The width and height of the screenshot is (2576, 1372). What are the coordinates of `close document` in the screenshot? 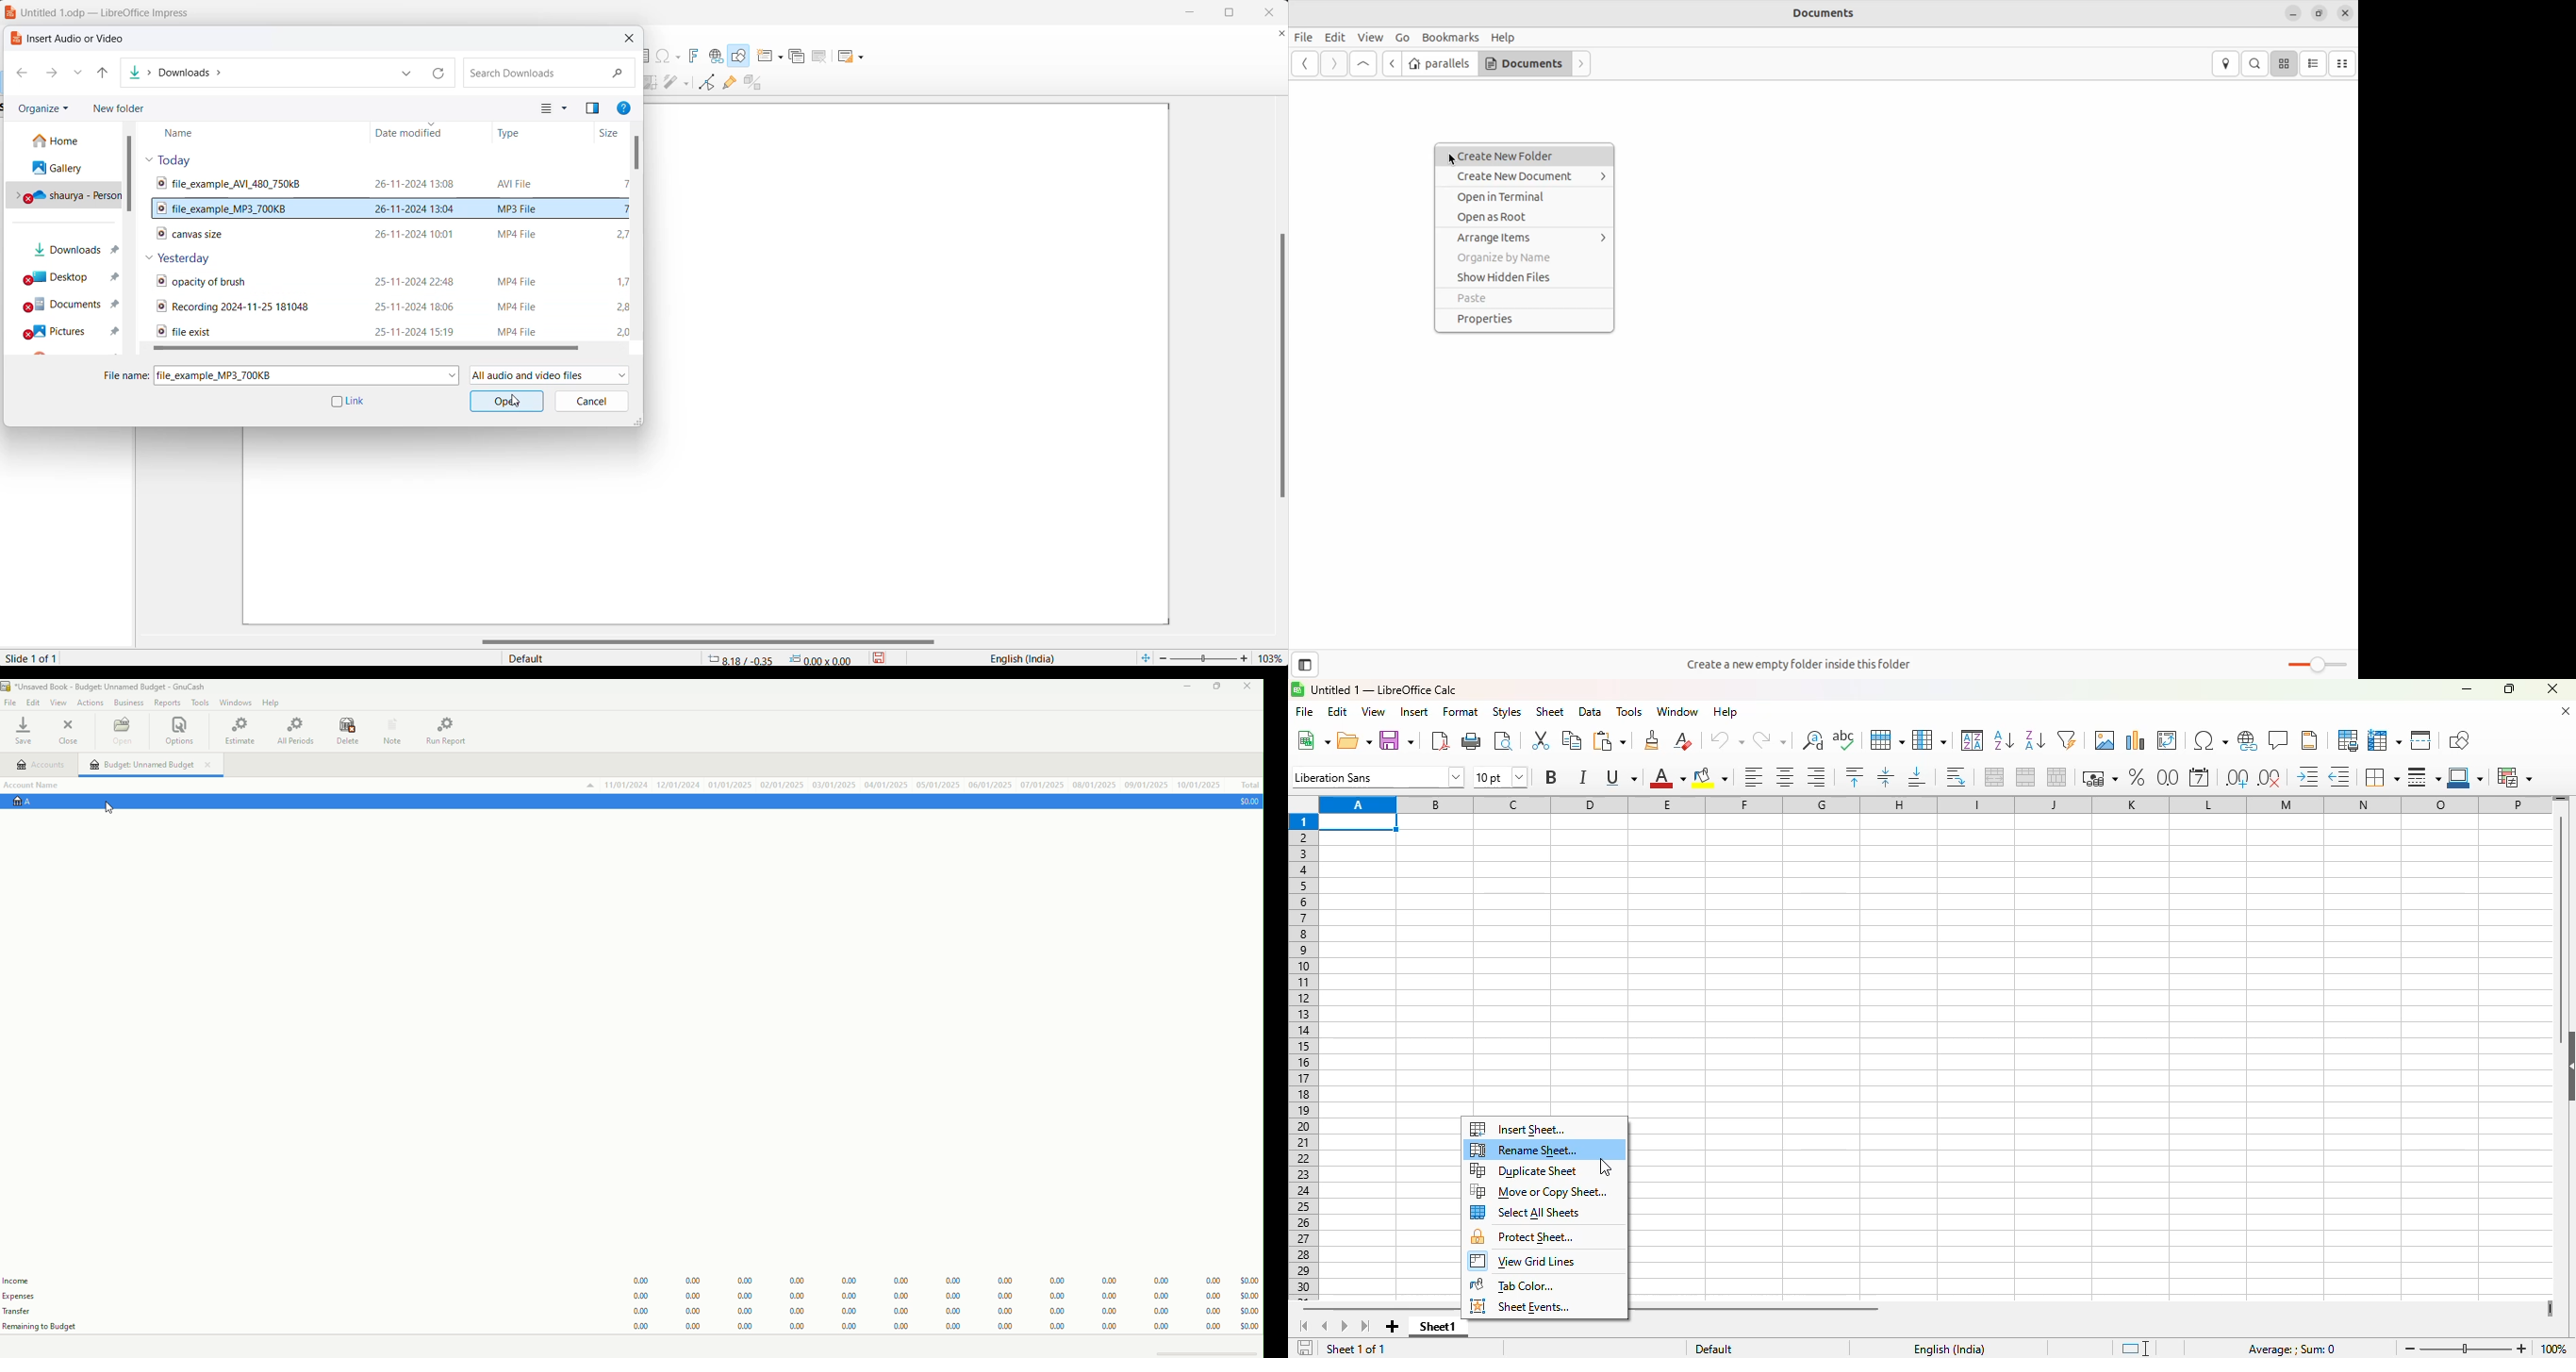 It's located at (2565, 711).